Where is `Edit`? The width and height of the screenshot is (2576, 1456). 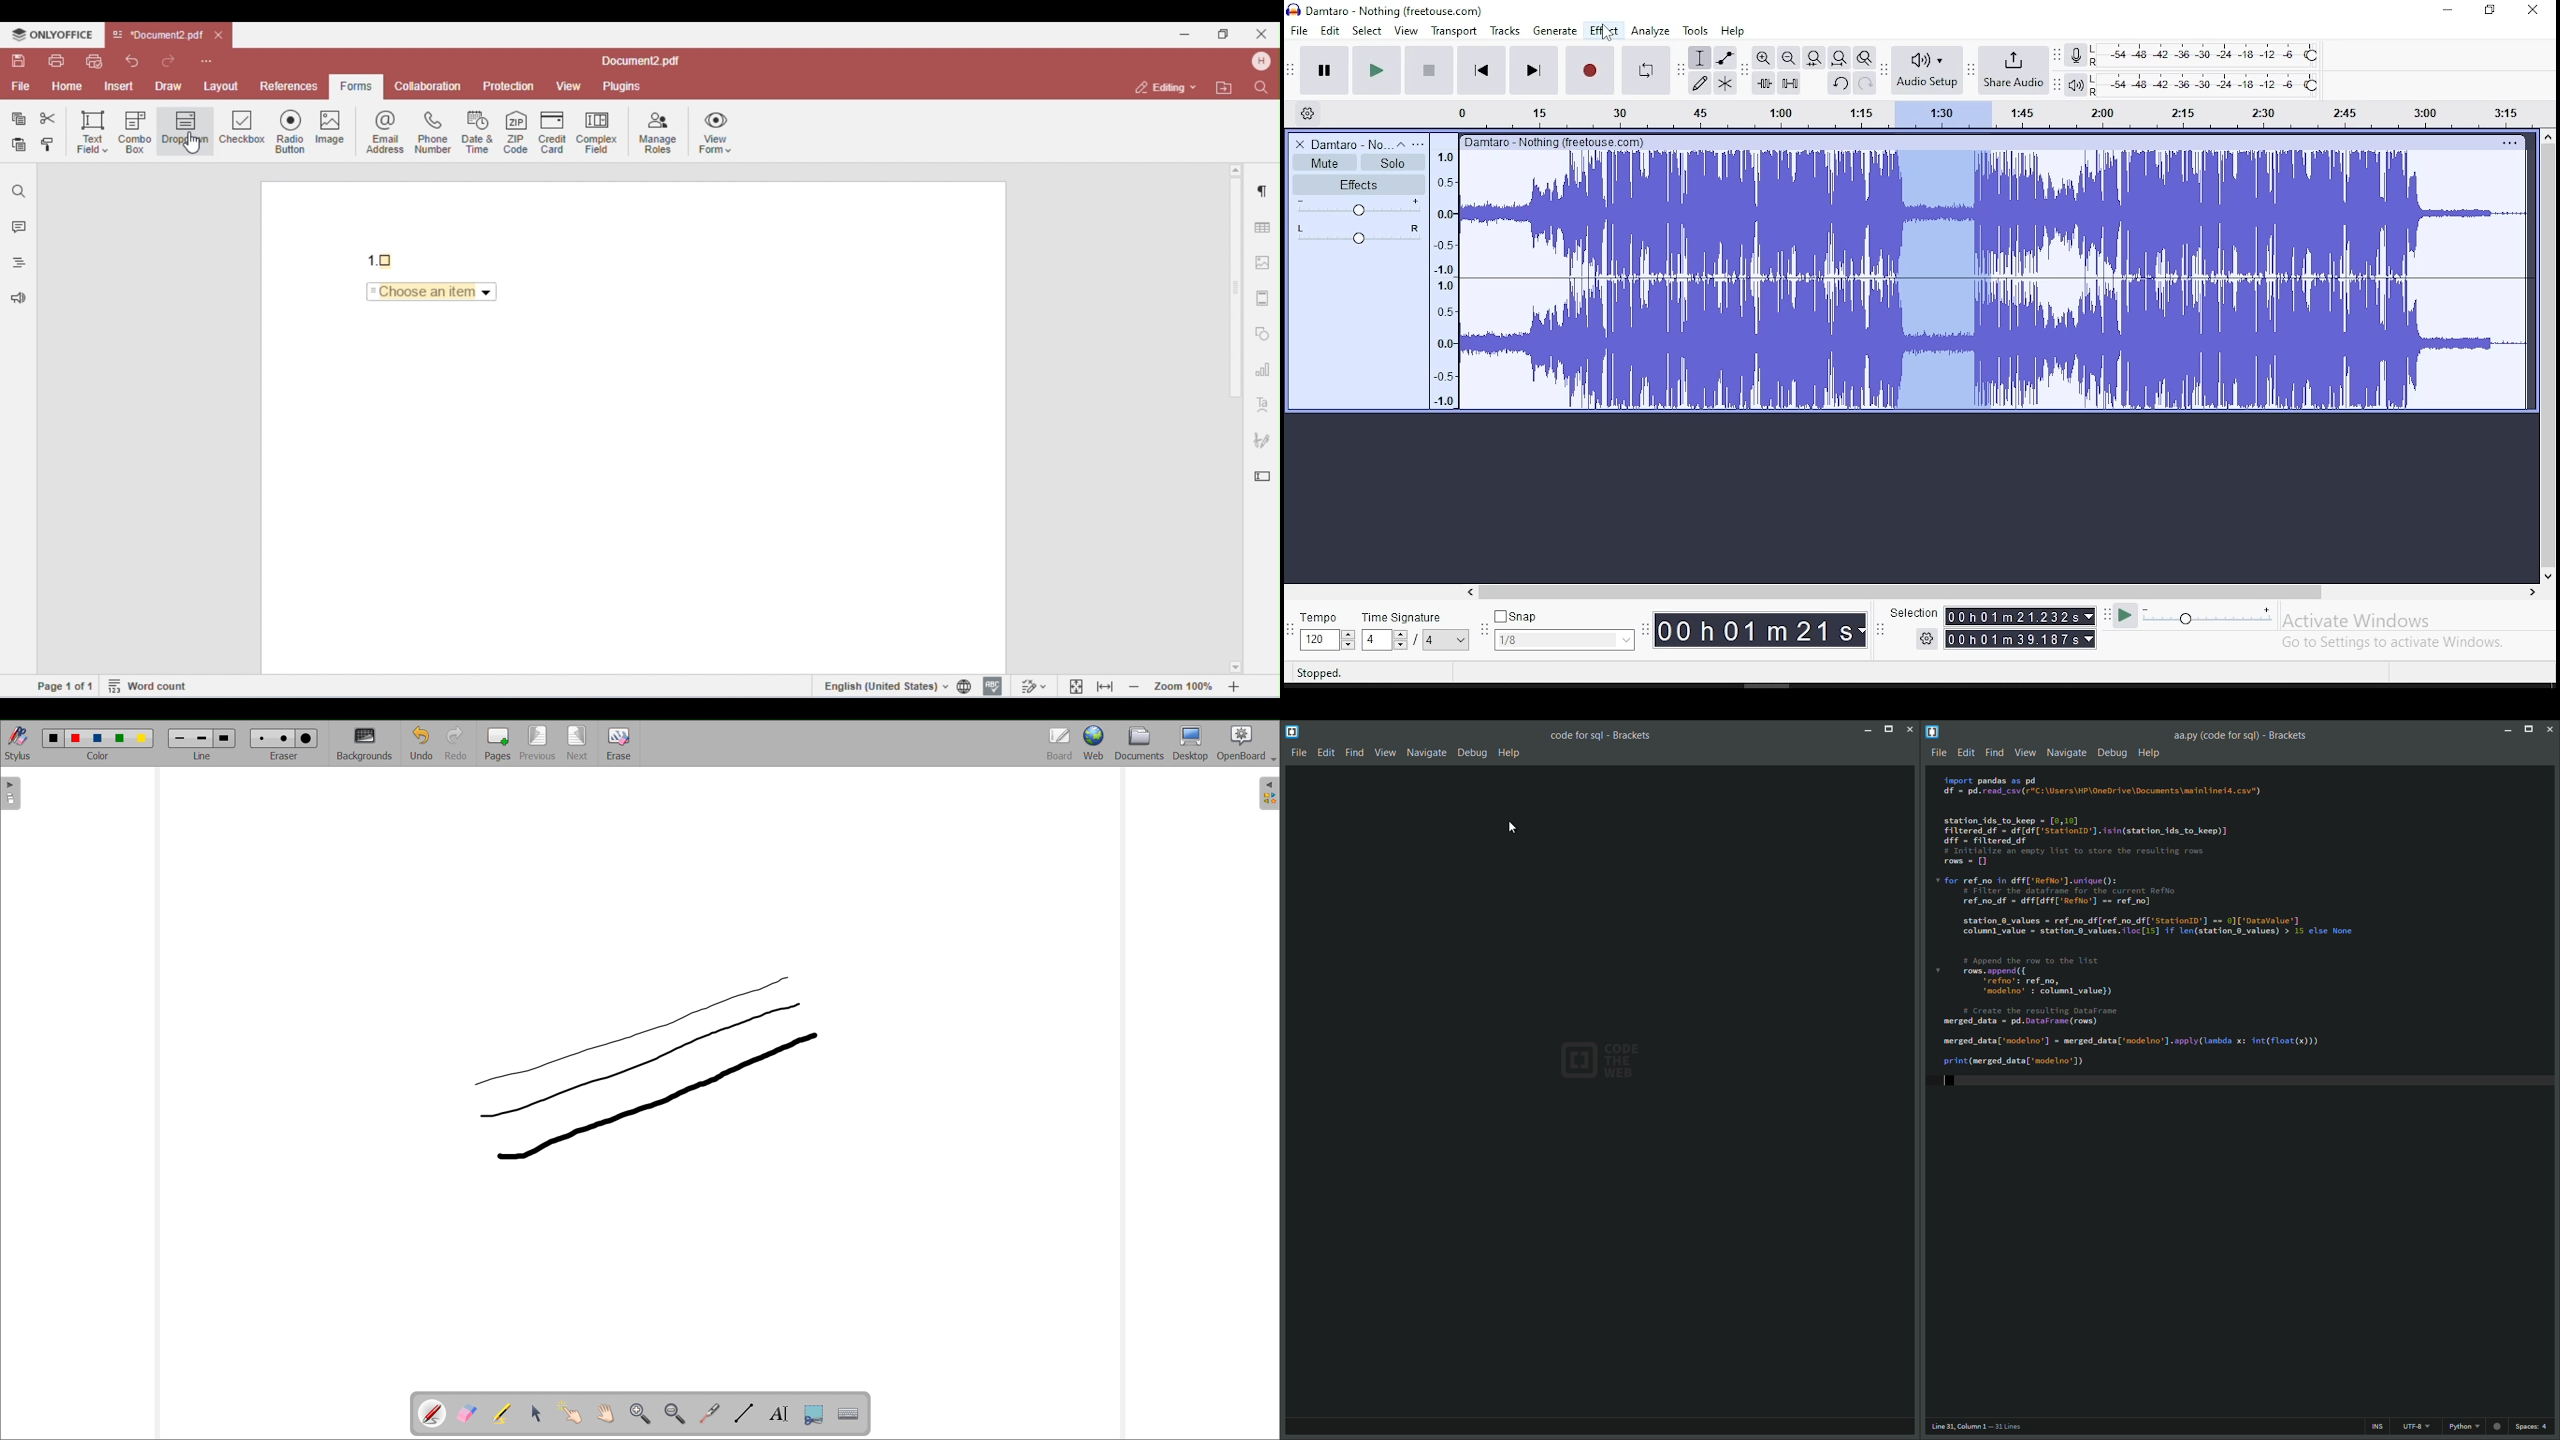
Edit is located at coordinates (1968, 753).